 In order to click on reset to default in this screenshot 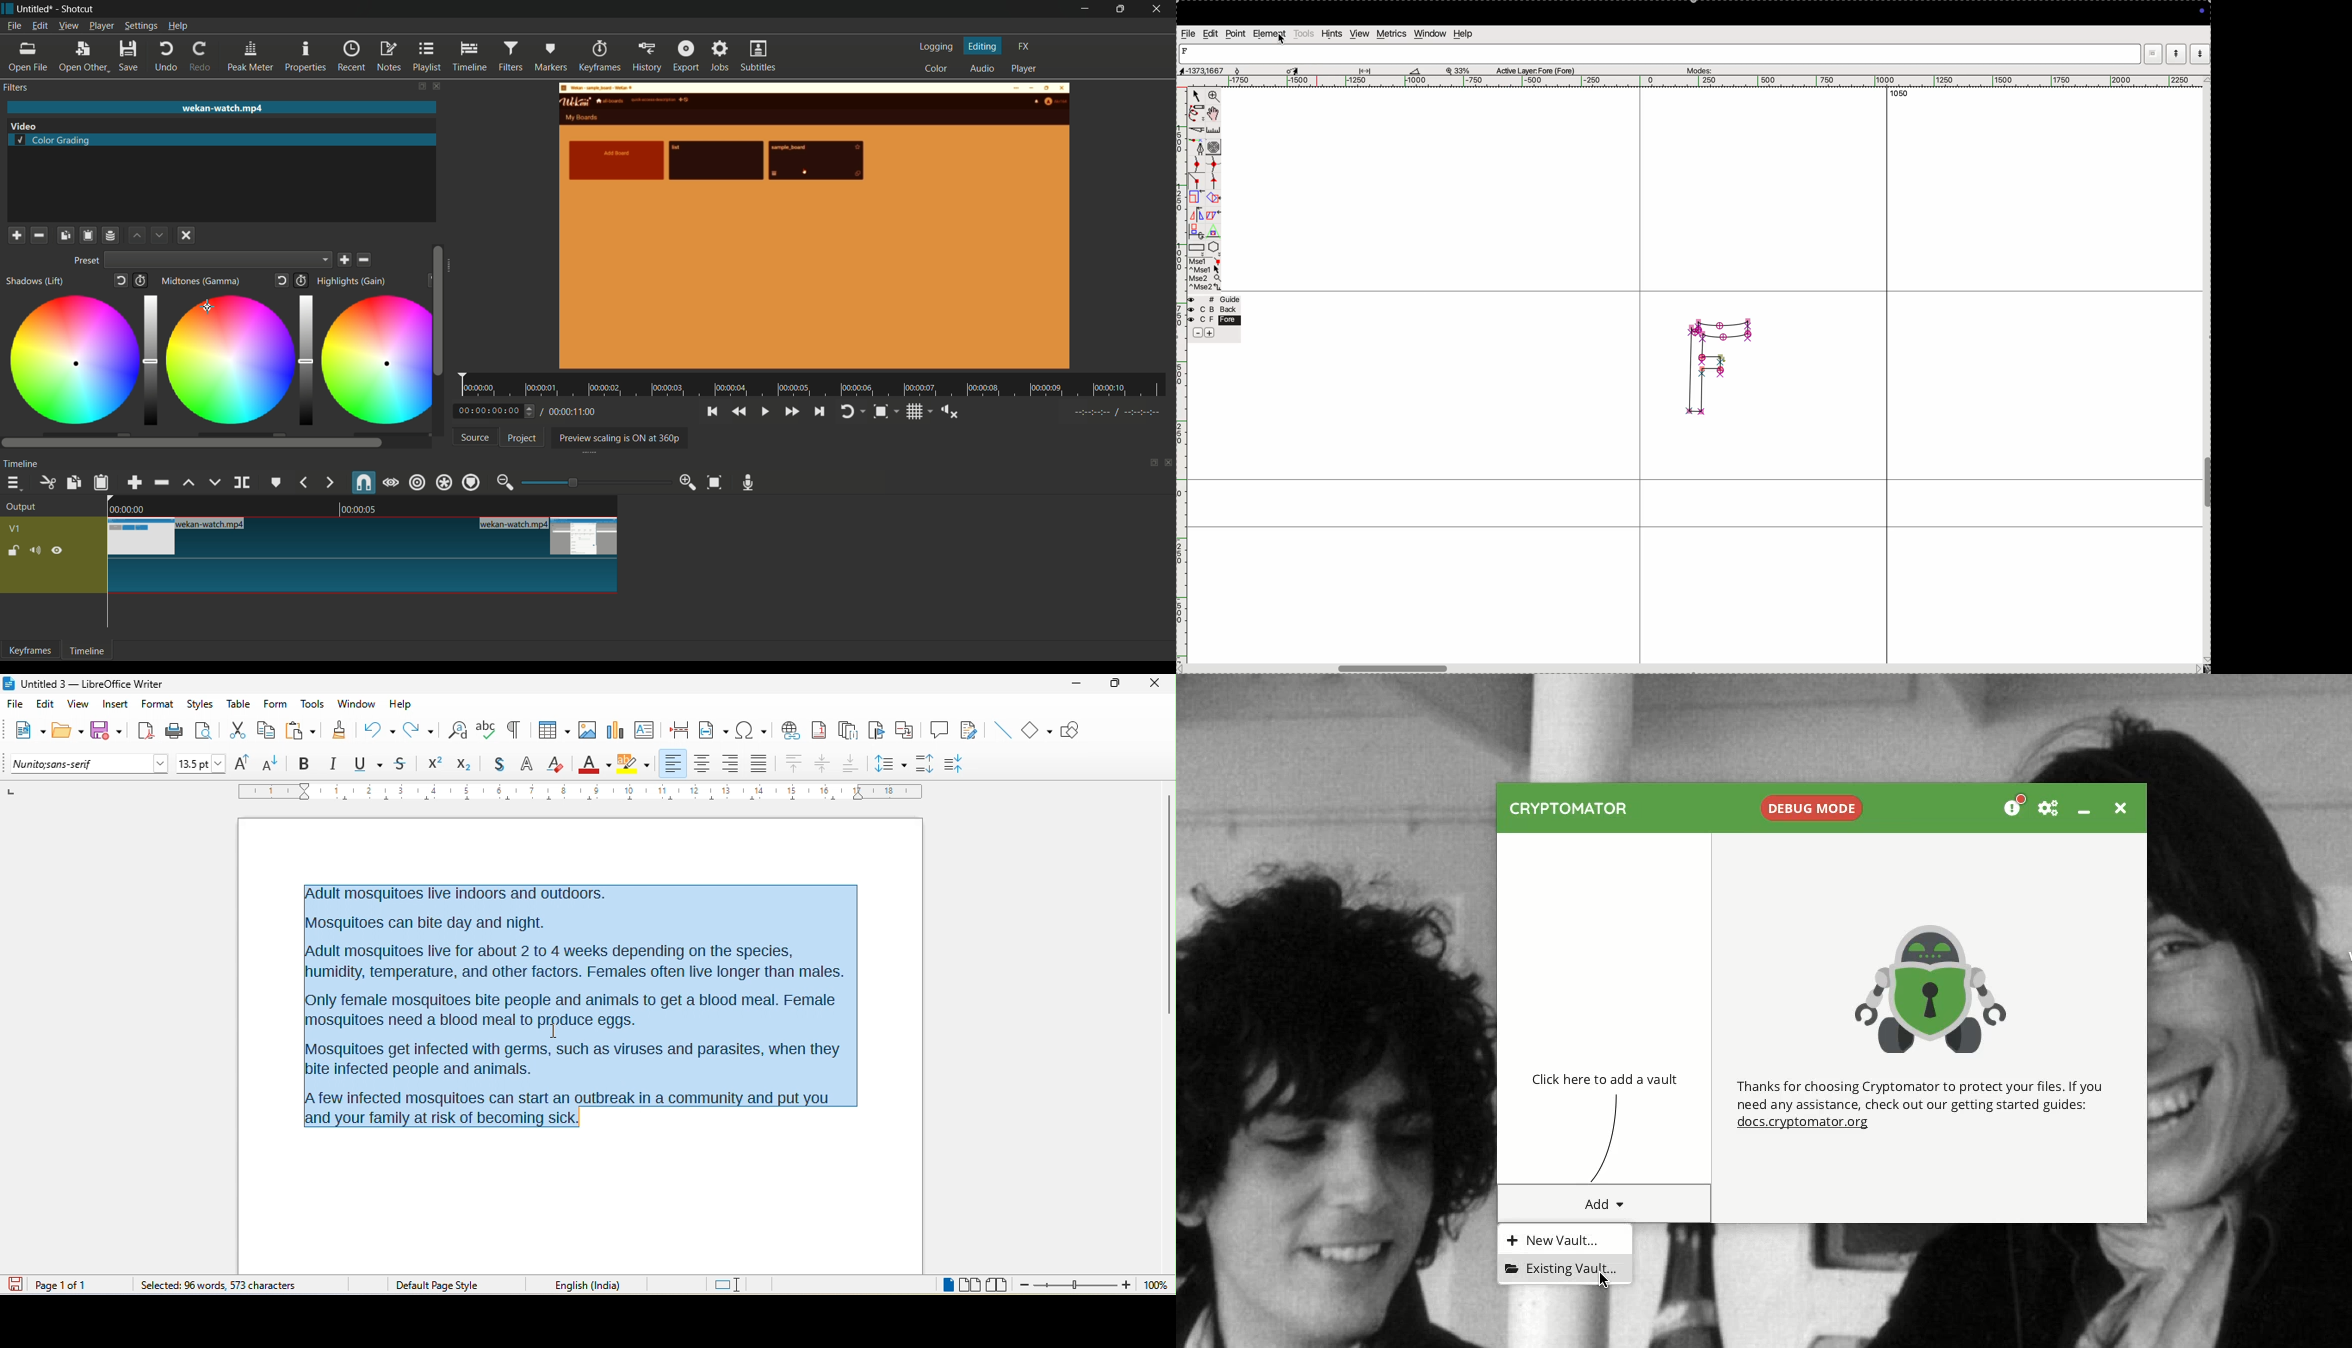, I will do `click(119, 280)`.